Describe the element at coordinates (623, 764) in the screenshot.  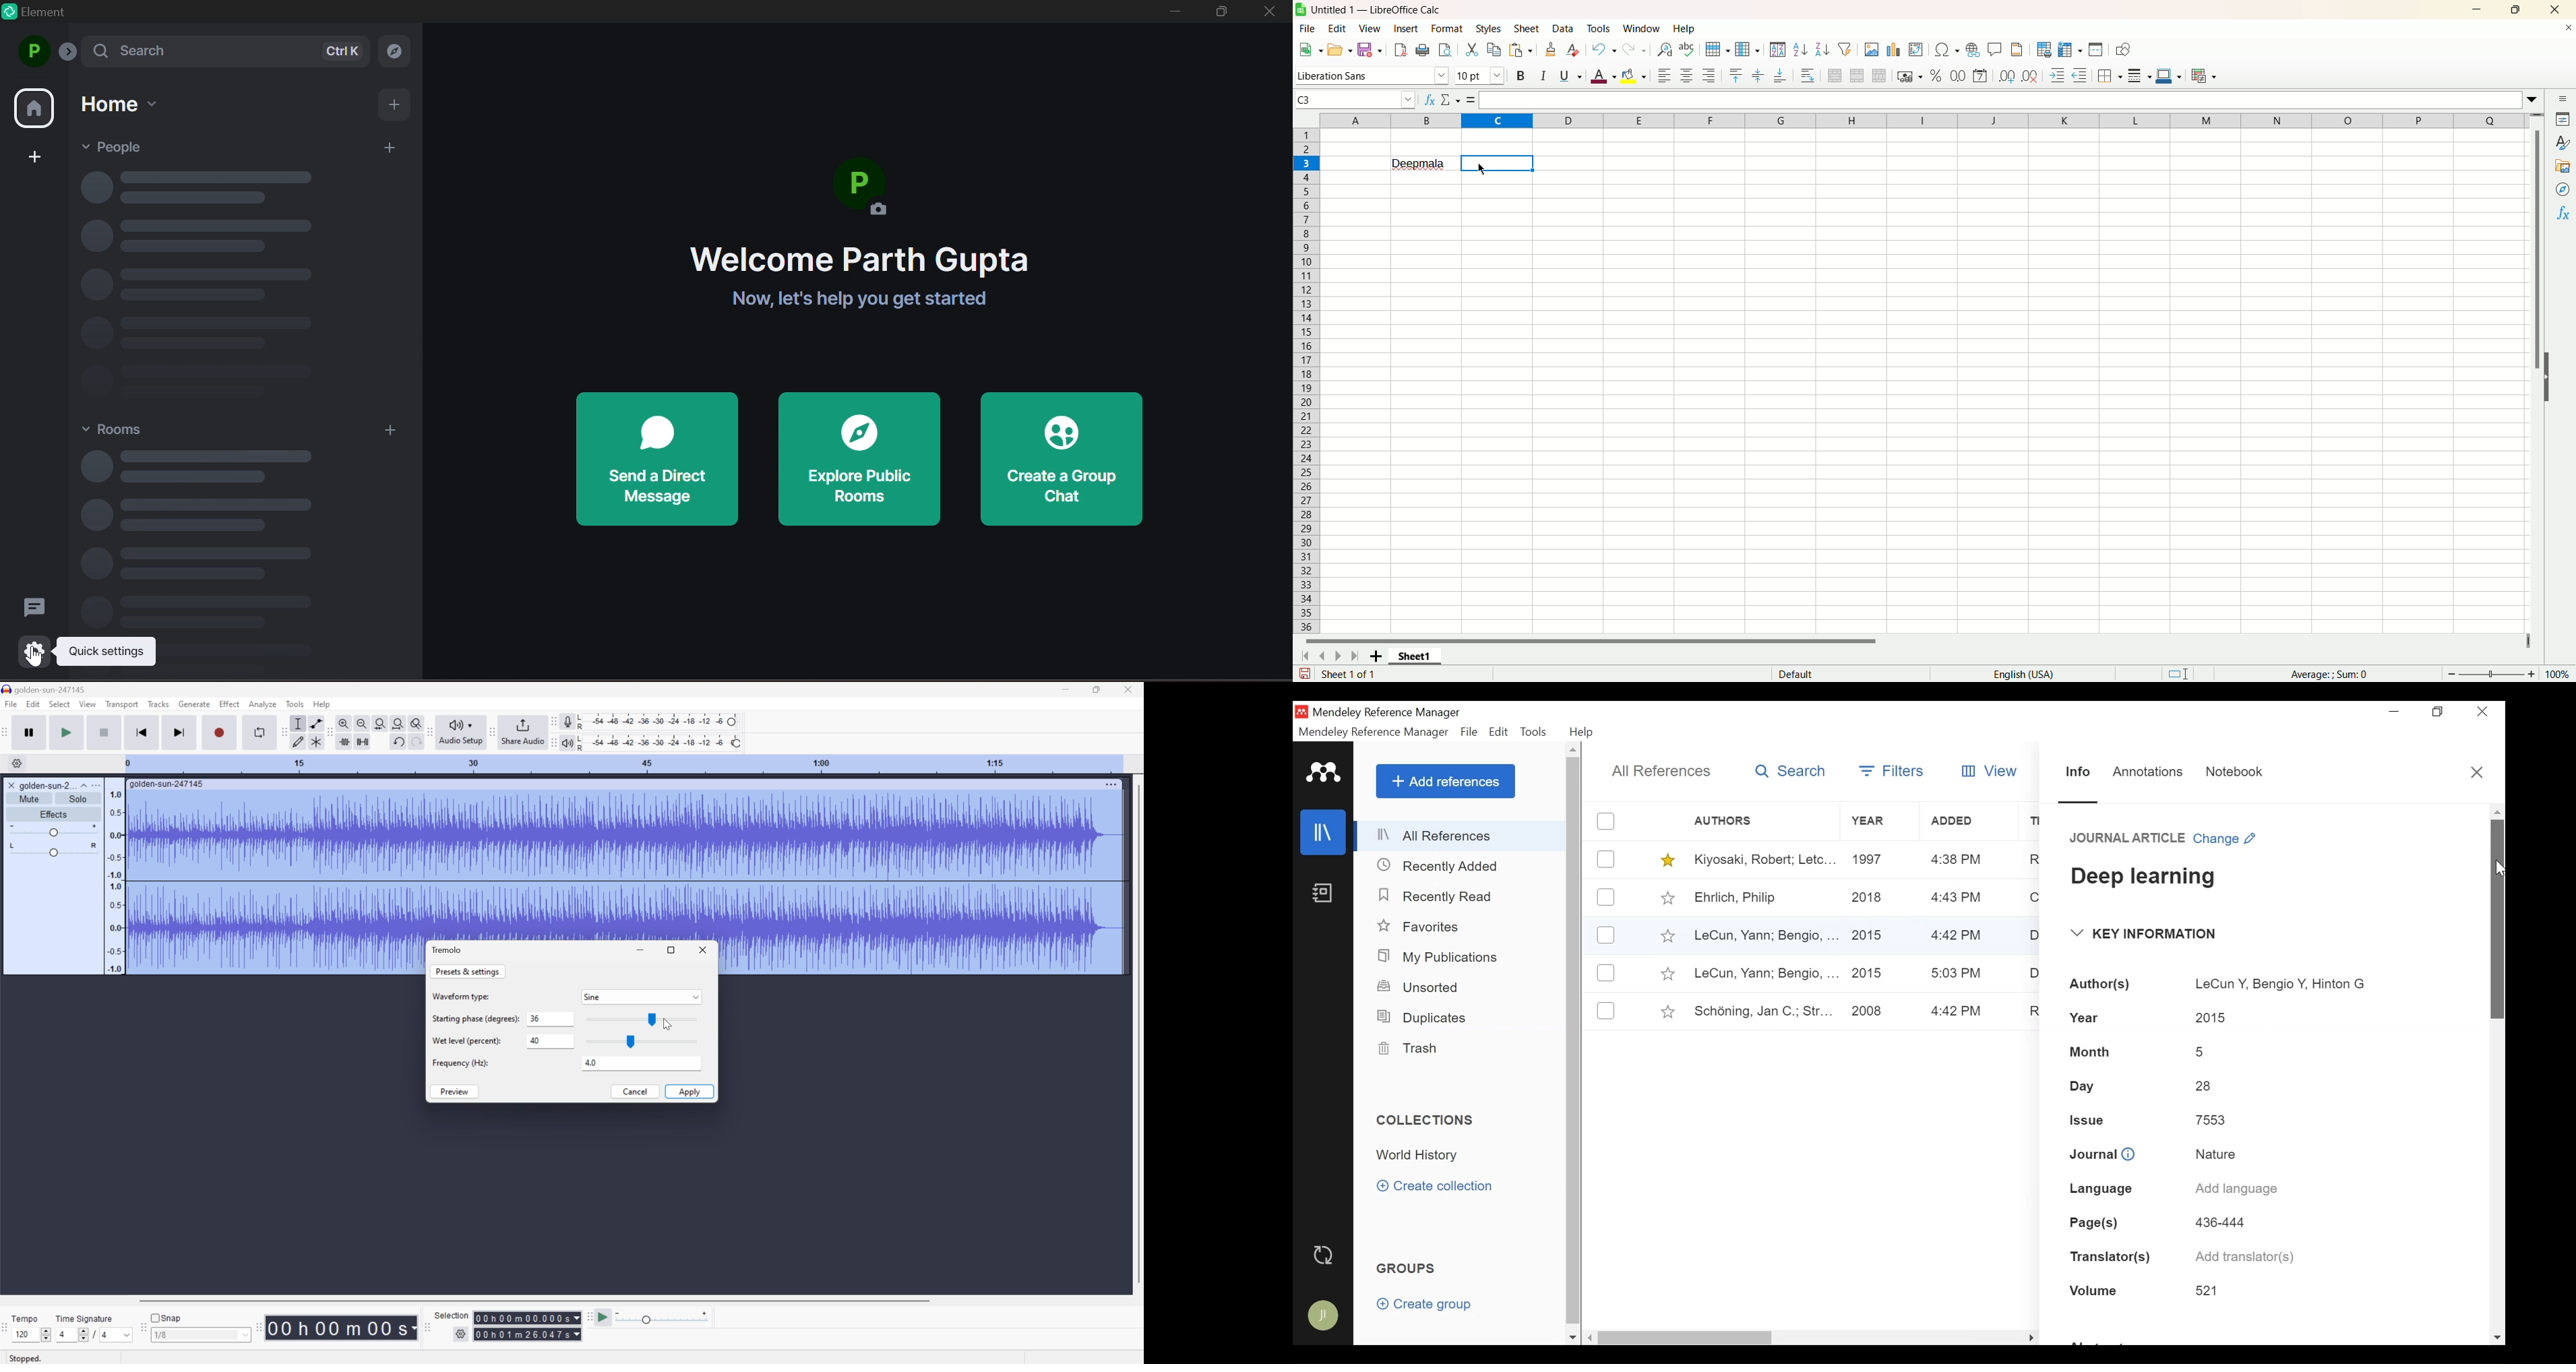
I see `Scale` at that location.